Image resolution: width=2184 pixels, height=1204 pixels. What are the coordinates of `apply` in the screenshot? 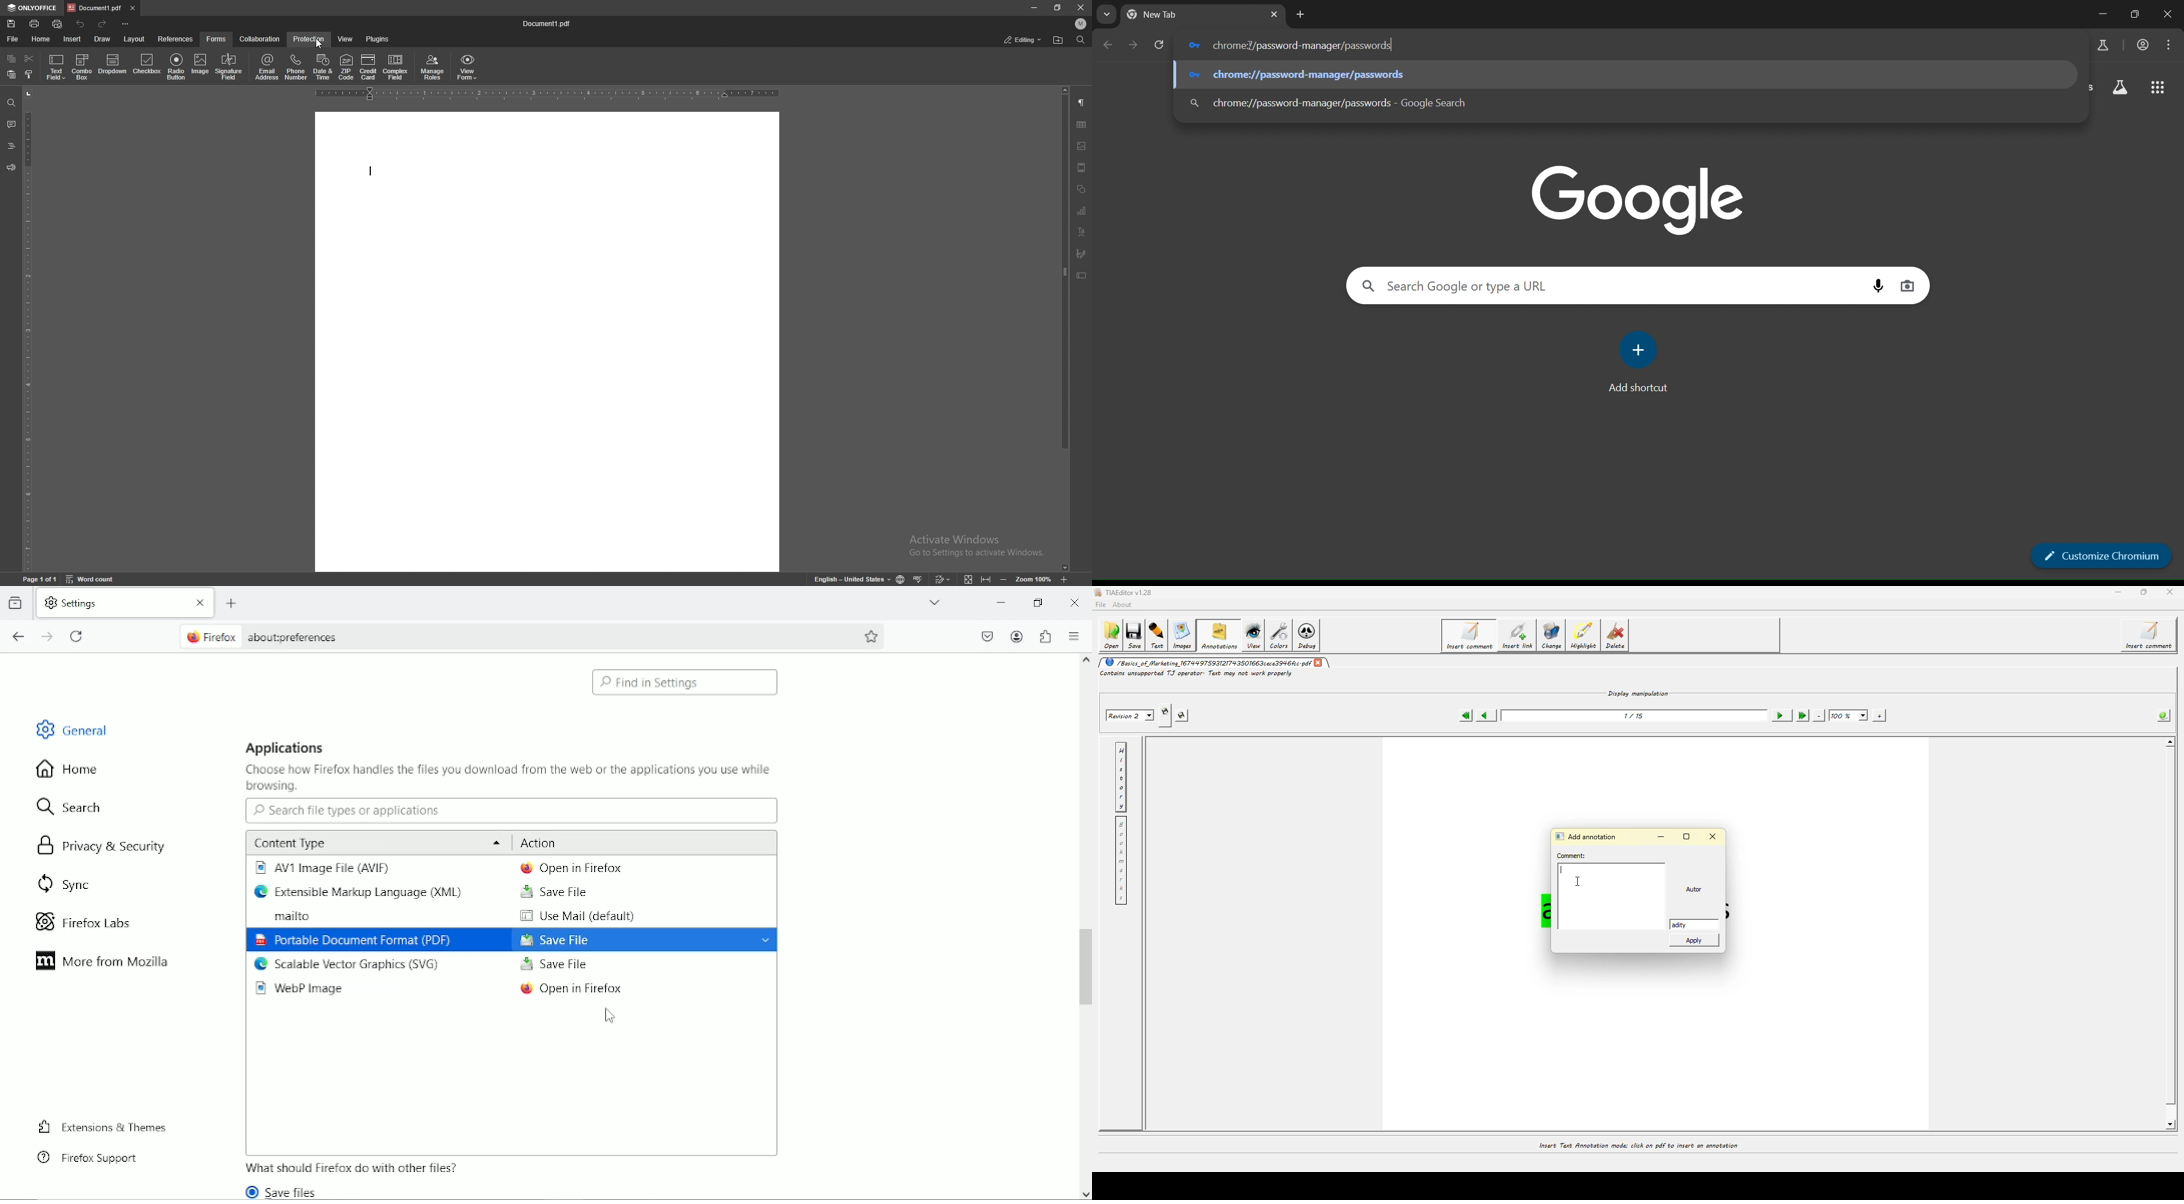 It's located at (1696, 943).